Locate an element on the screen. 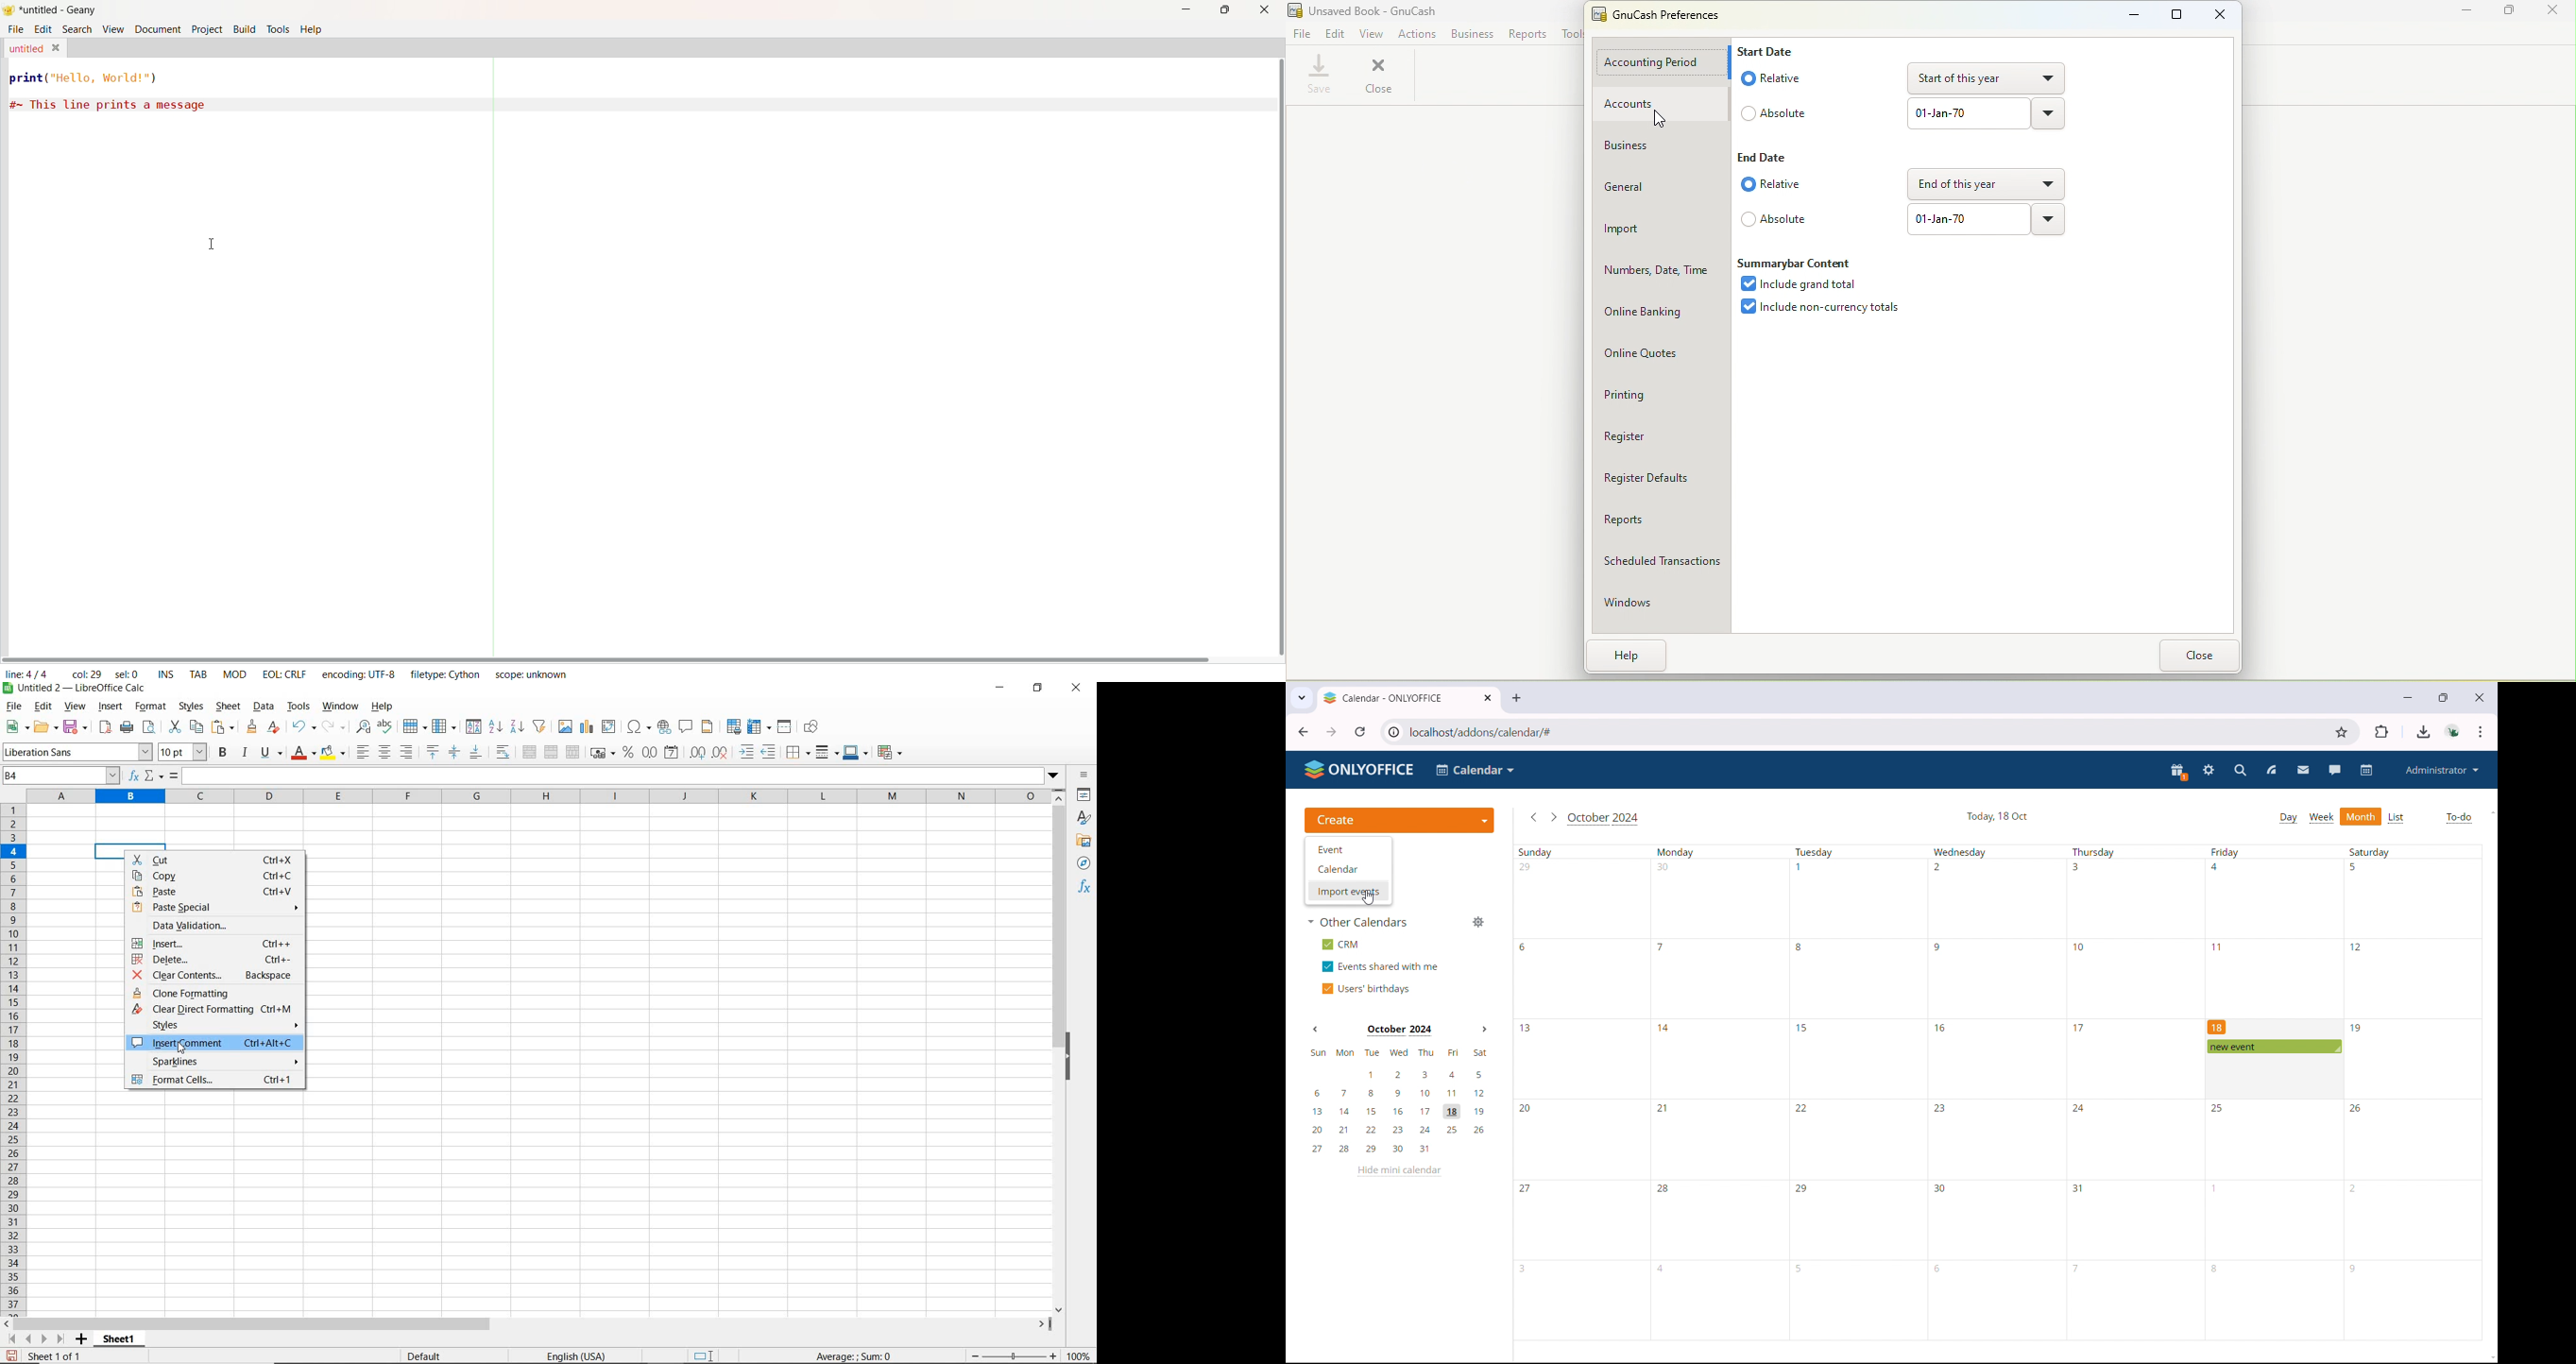  AutoFilter is located at coordinates (541, 726).